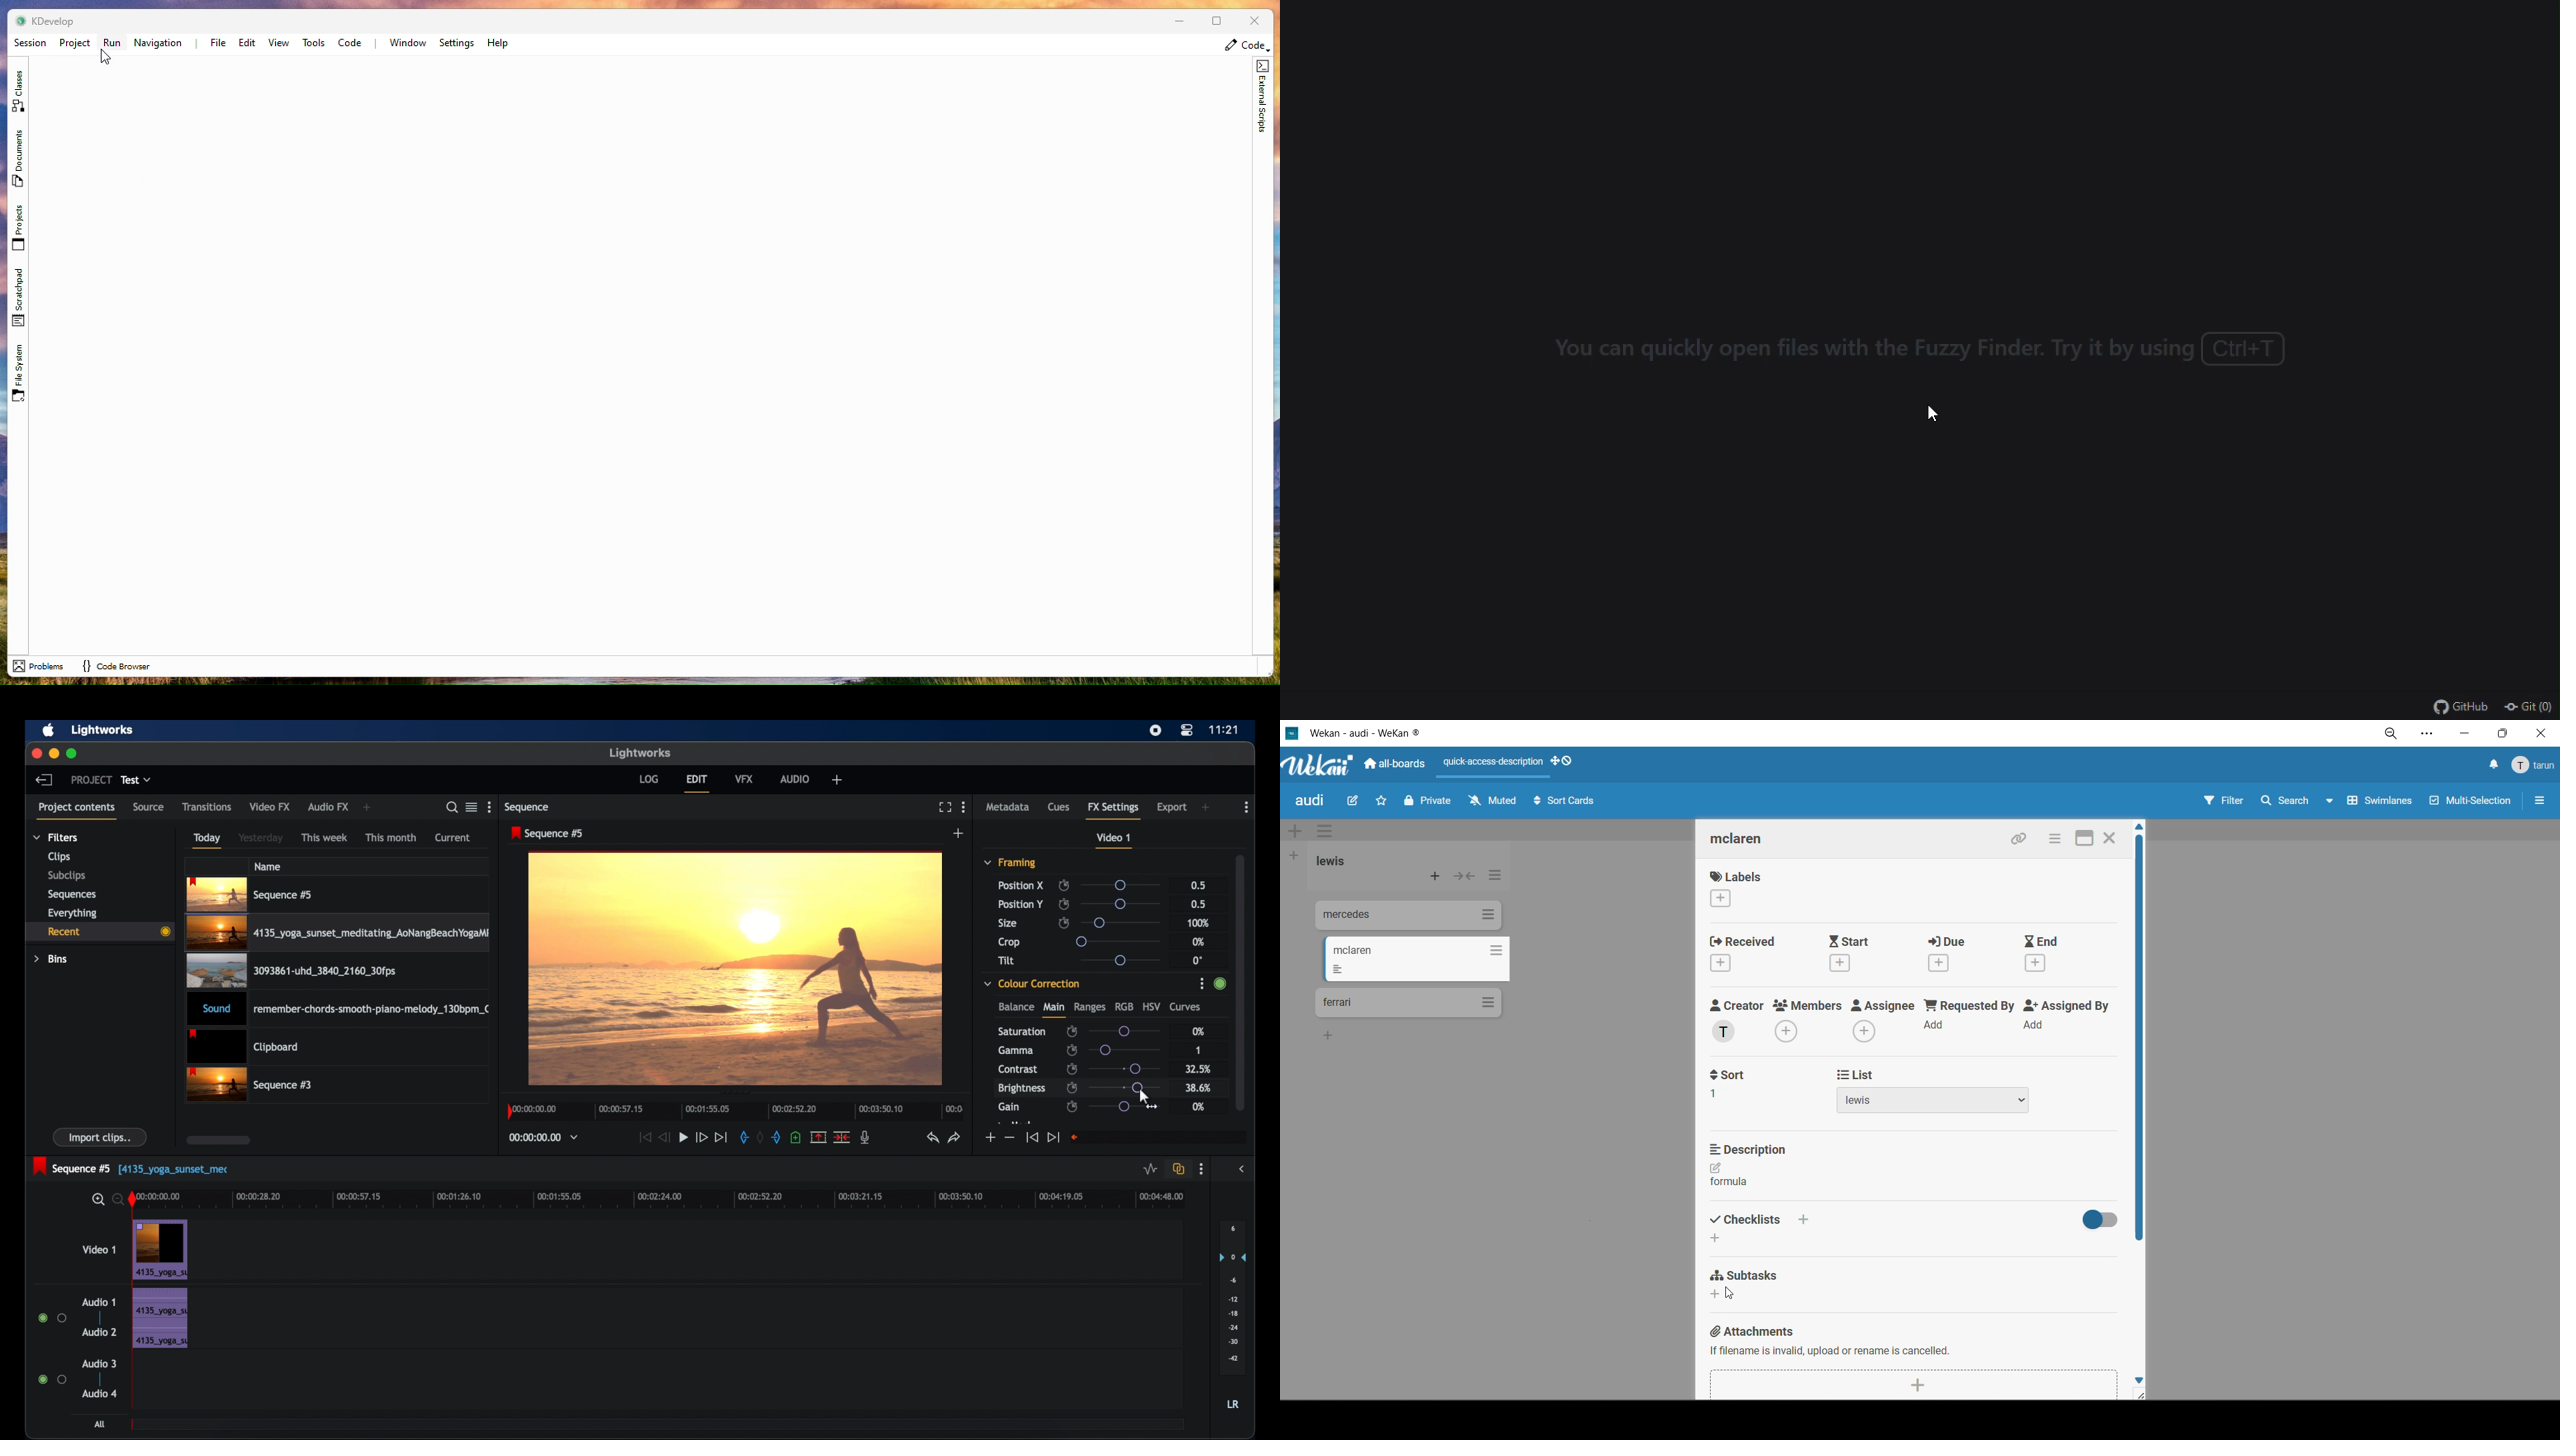 This screenshot has height=1456, width=2576. What do you see at coordinates (1125, 1107) in the screenshot?
I see `slider` at bounding box center [1125, 1107].